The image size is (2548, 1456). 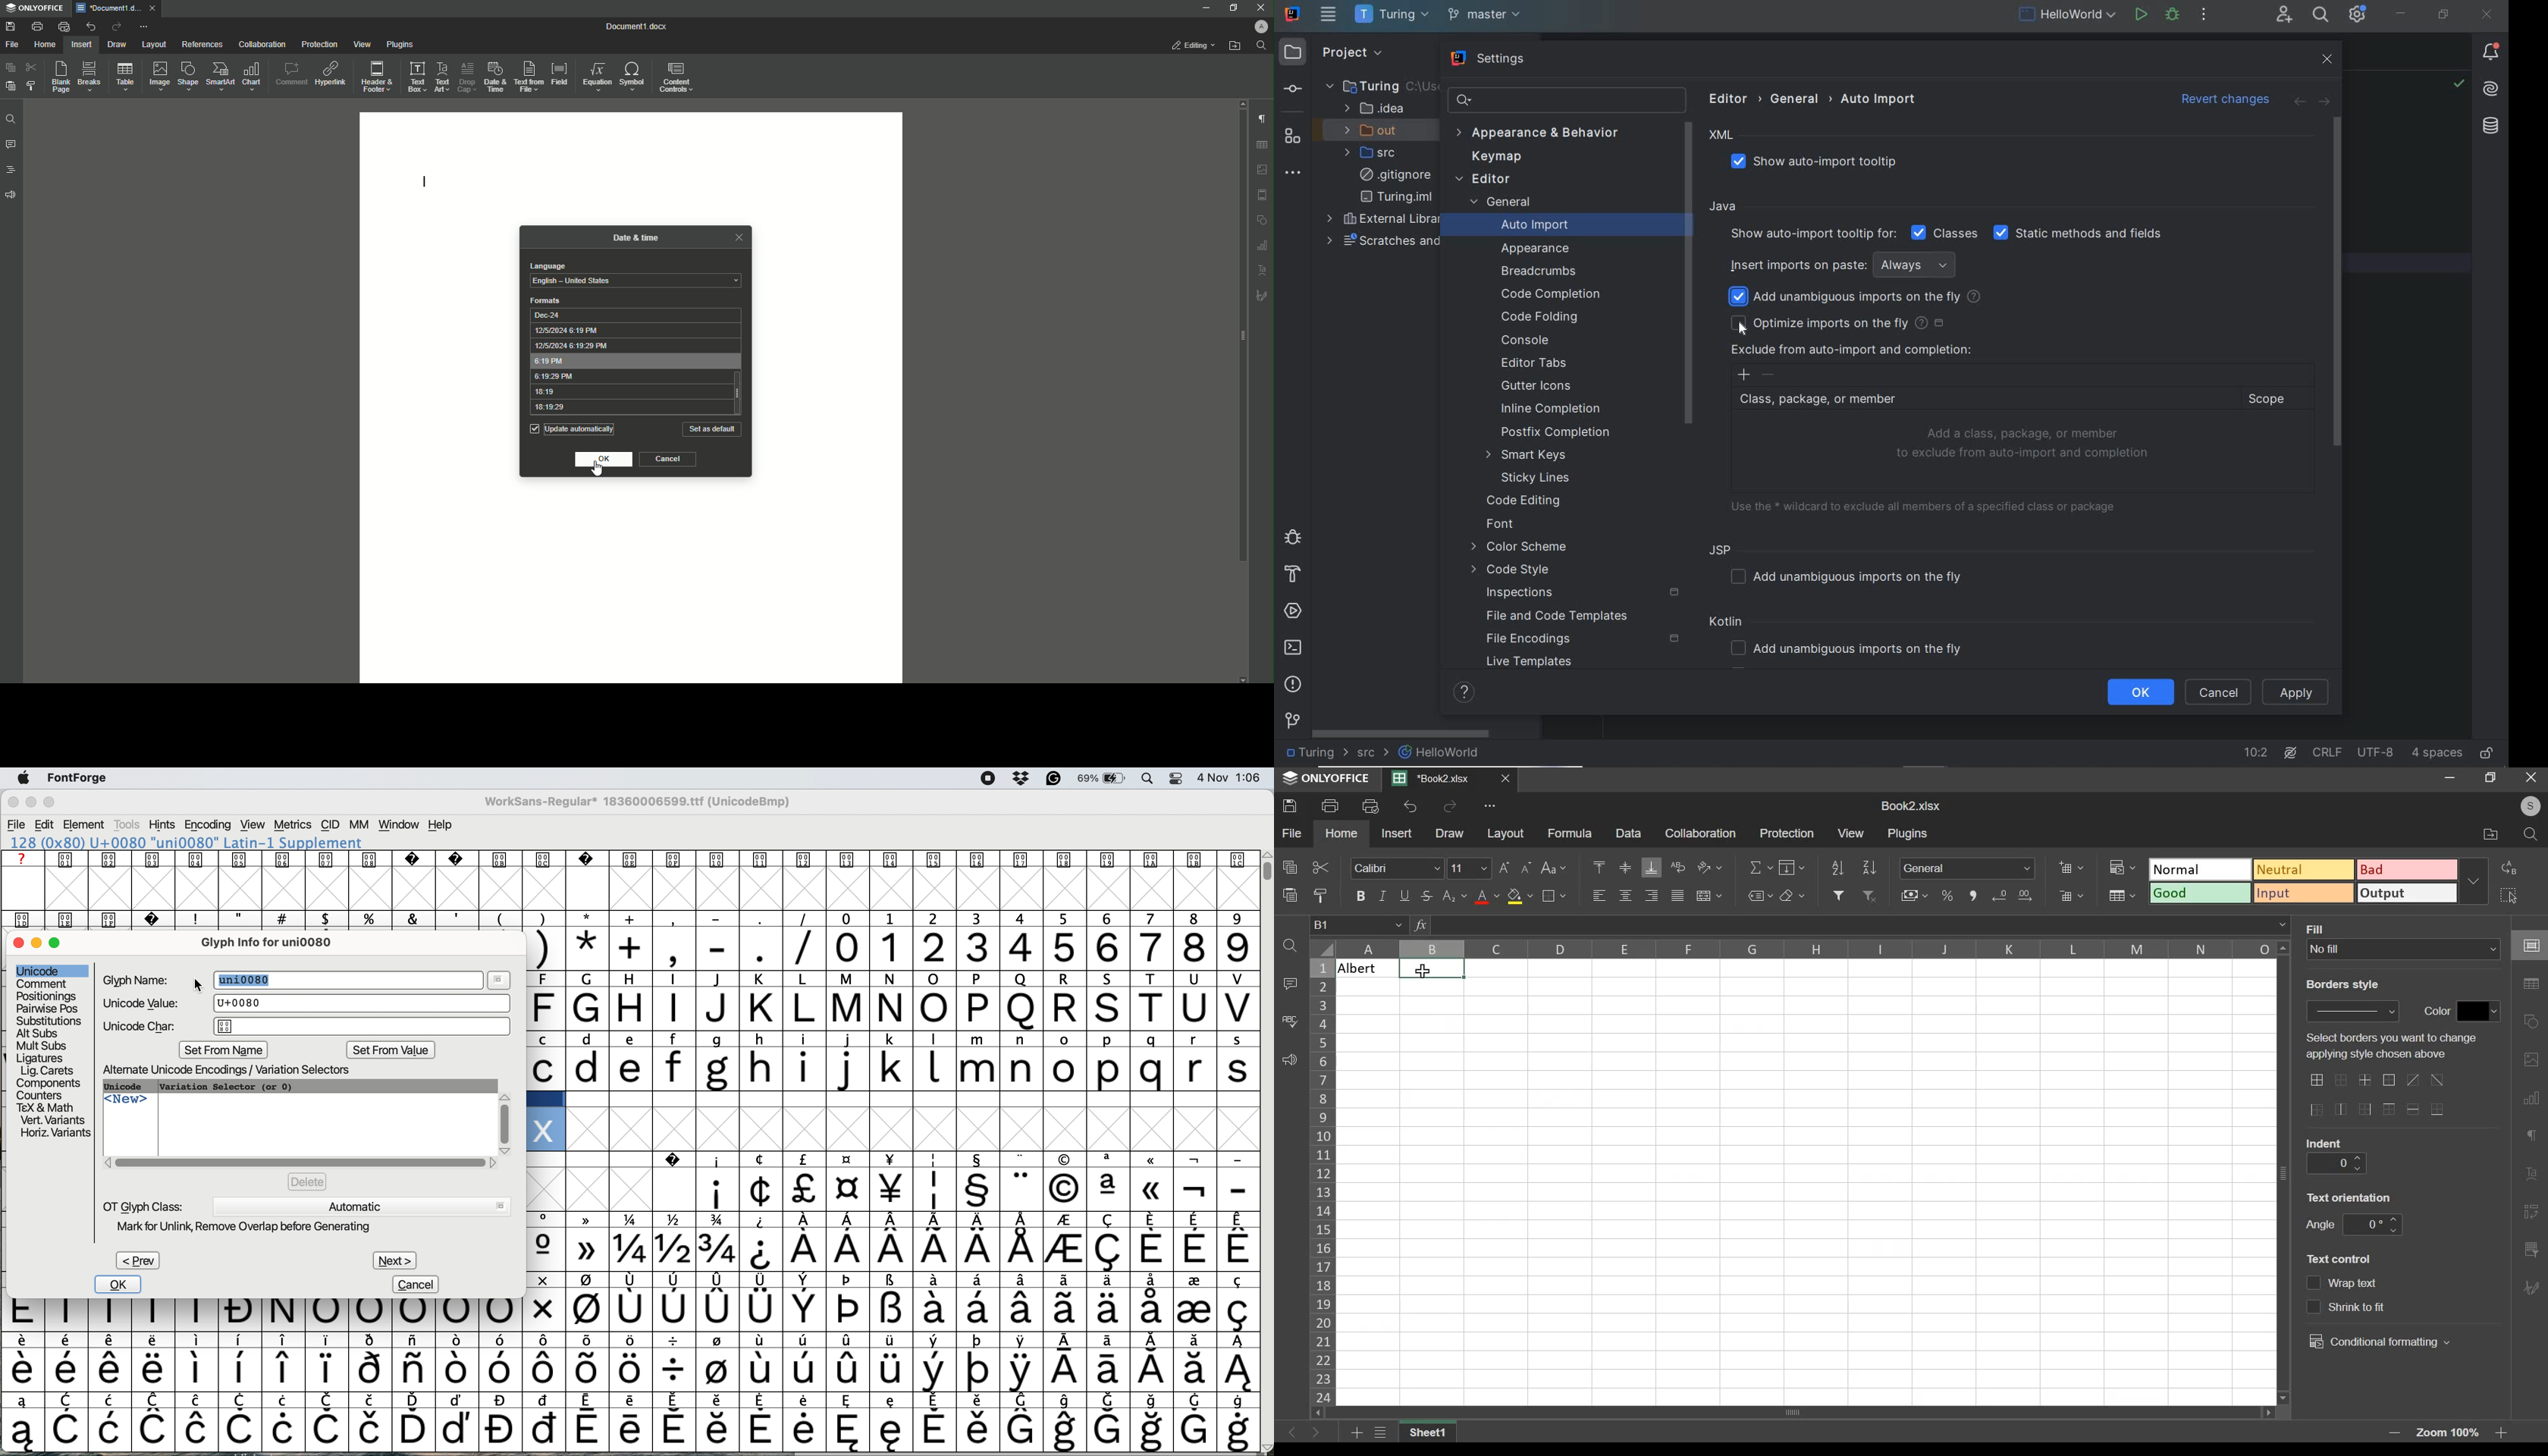 I want to click on EXCLUDE FROM AUTO-IMPORT AND COMPLETION, so click(x=1851, y=349).